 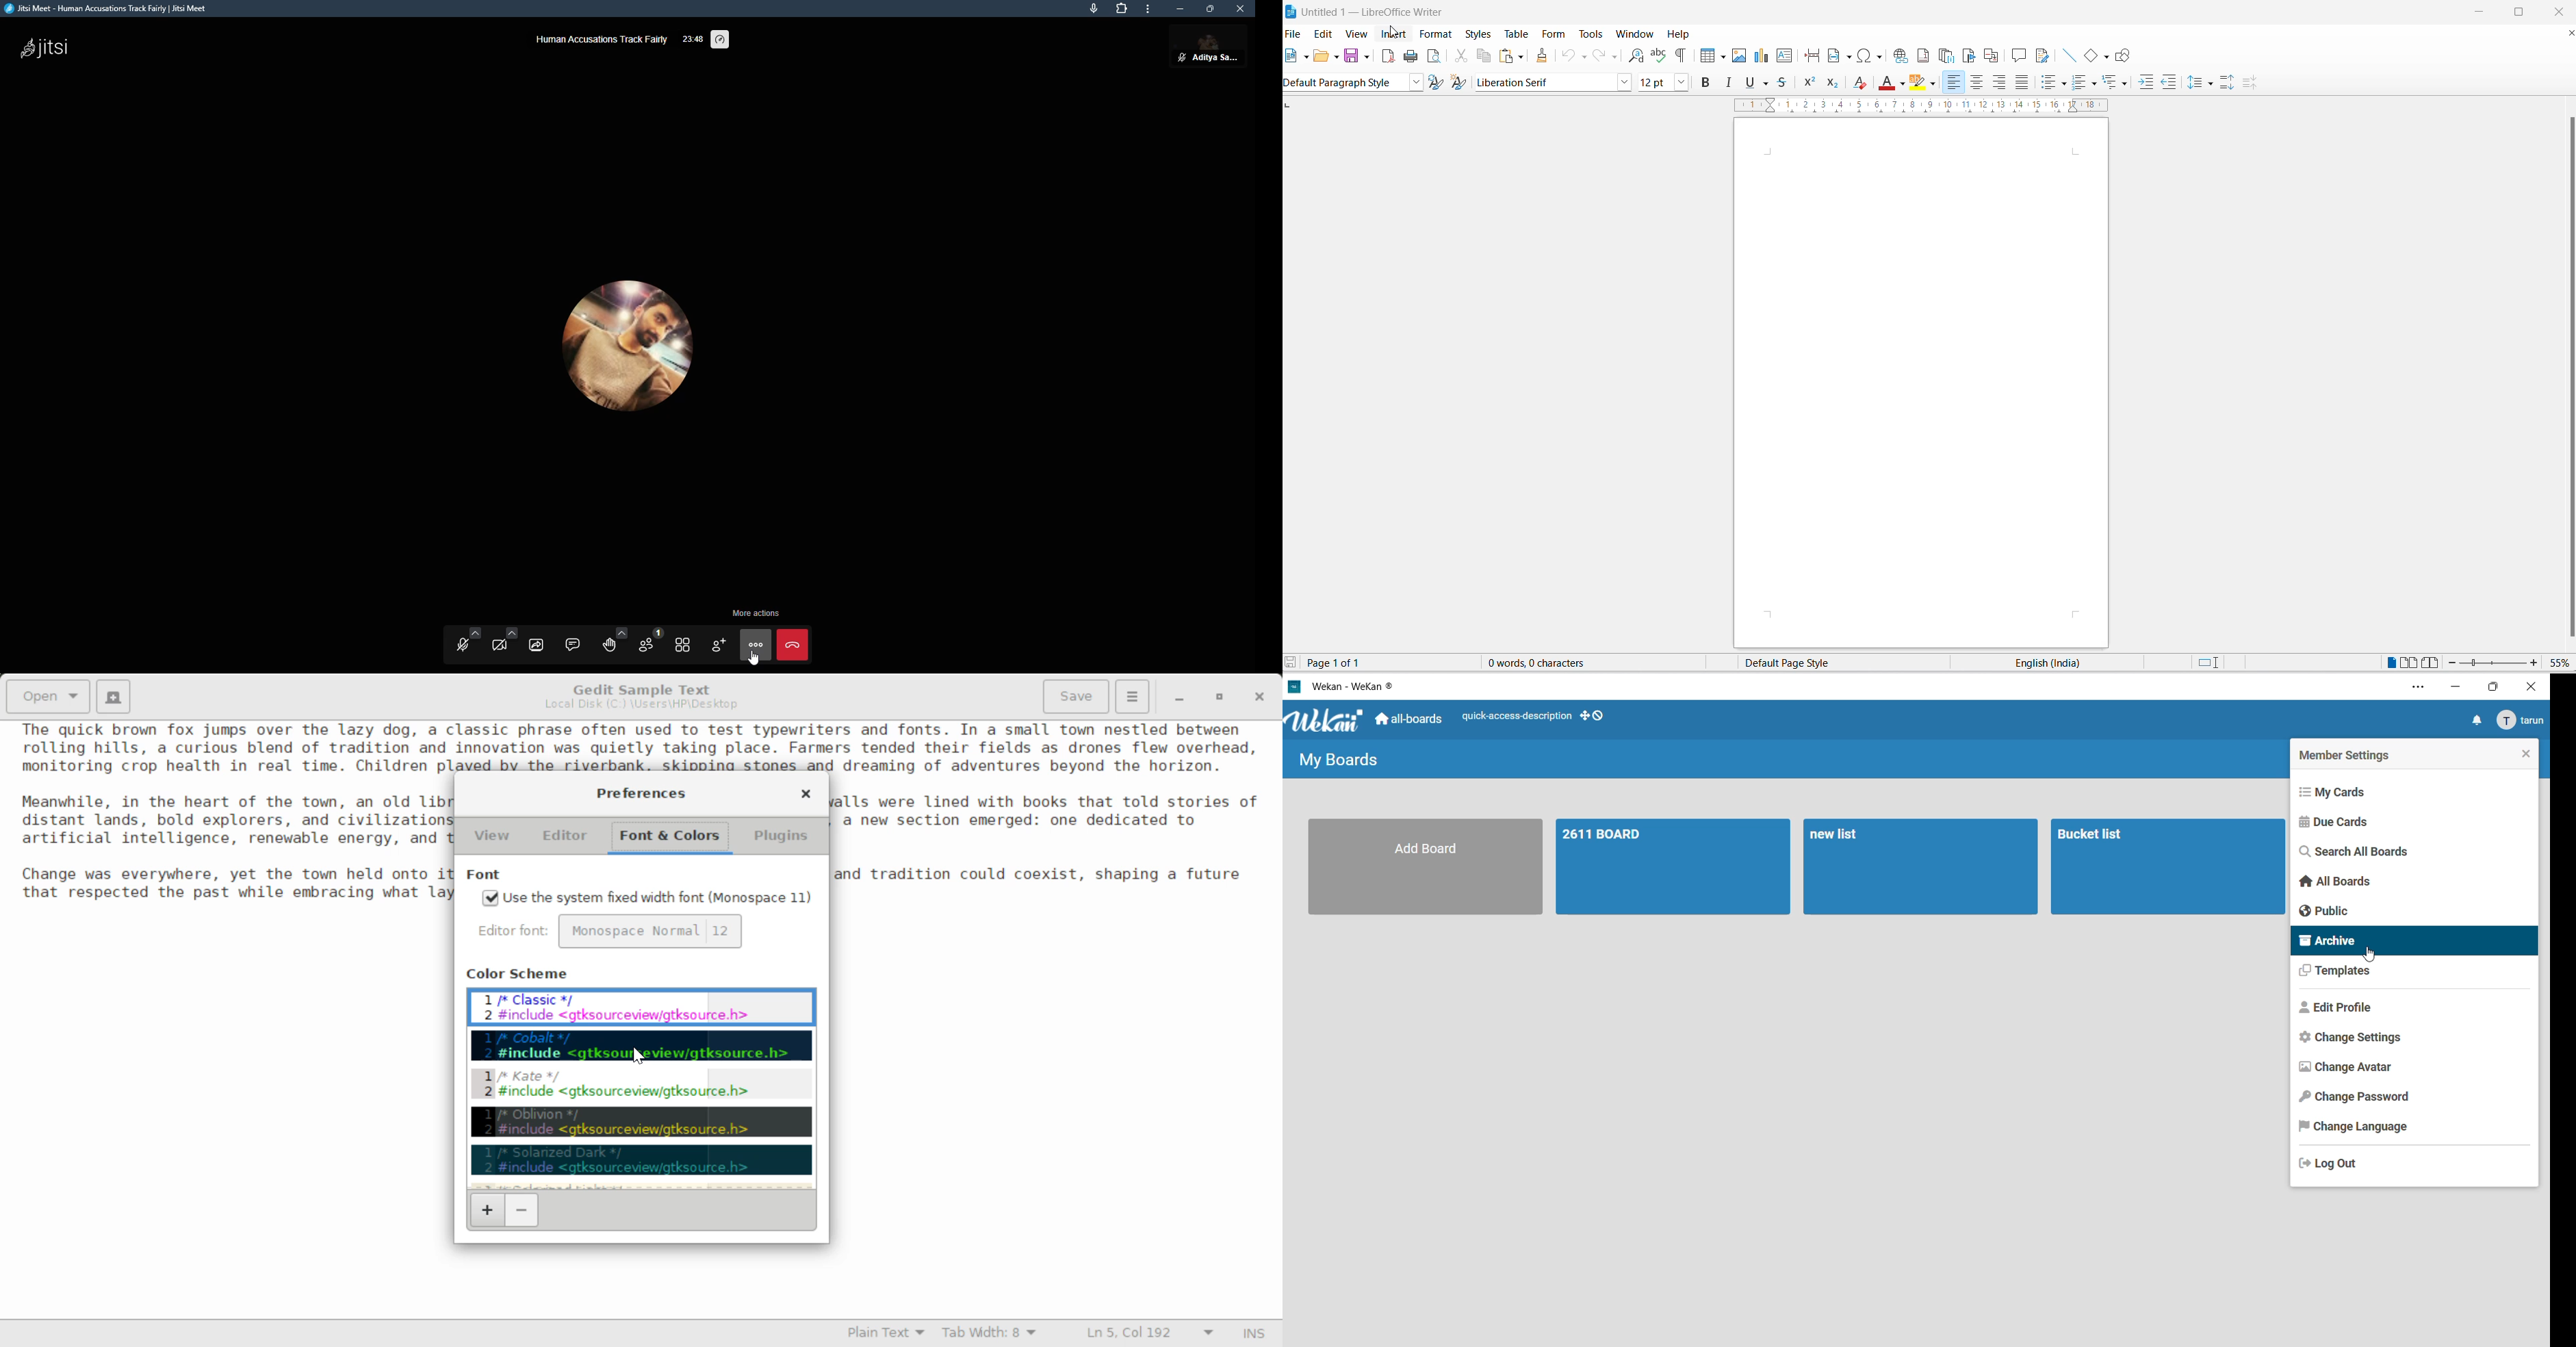 What do you see at coordinates (1437, 34) in the screenshot?
I see `format` at bounding box center [1437, 34].